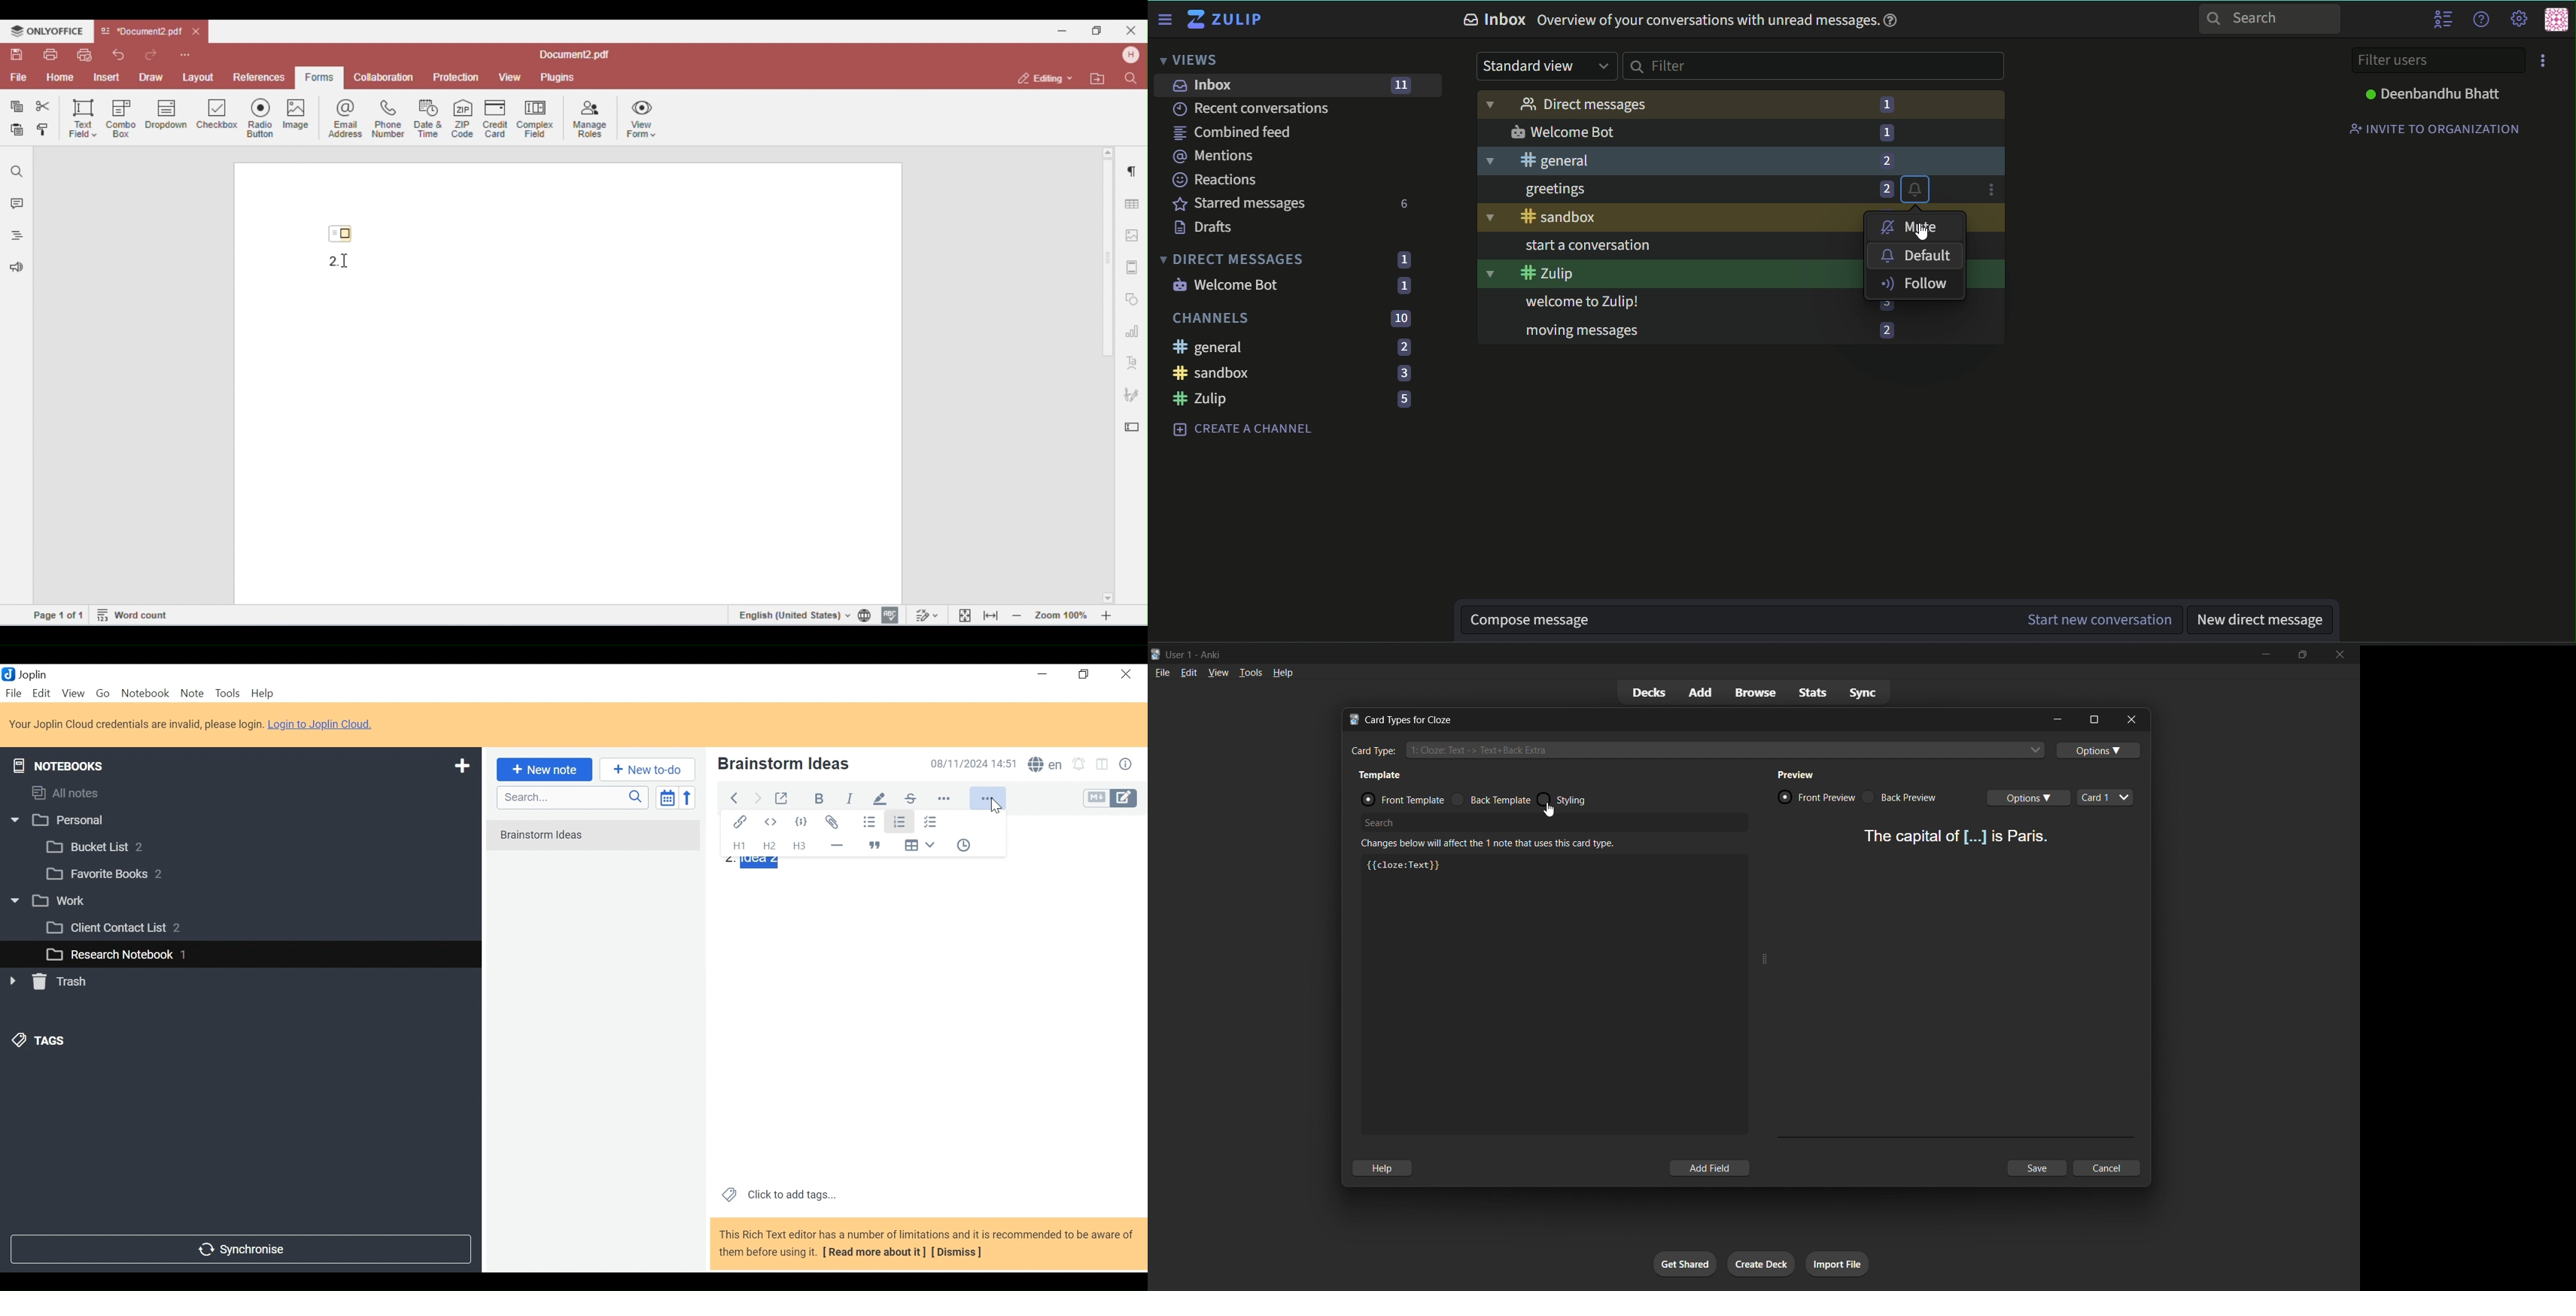 The image size is (2576, 1316). Describe the element at coordinates (1200, 399) in the screenshot. I see `Zulip` at that location.